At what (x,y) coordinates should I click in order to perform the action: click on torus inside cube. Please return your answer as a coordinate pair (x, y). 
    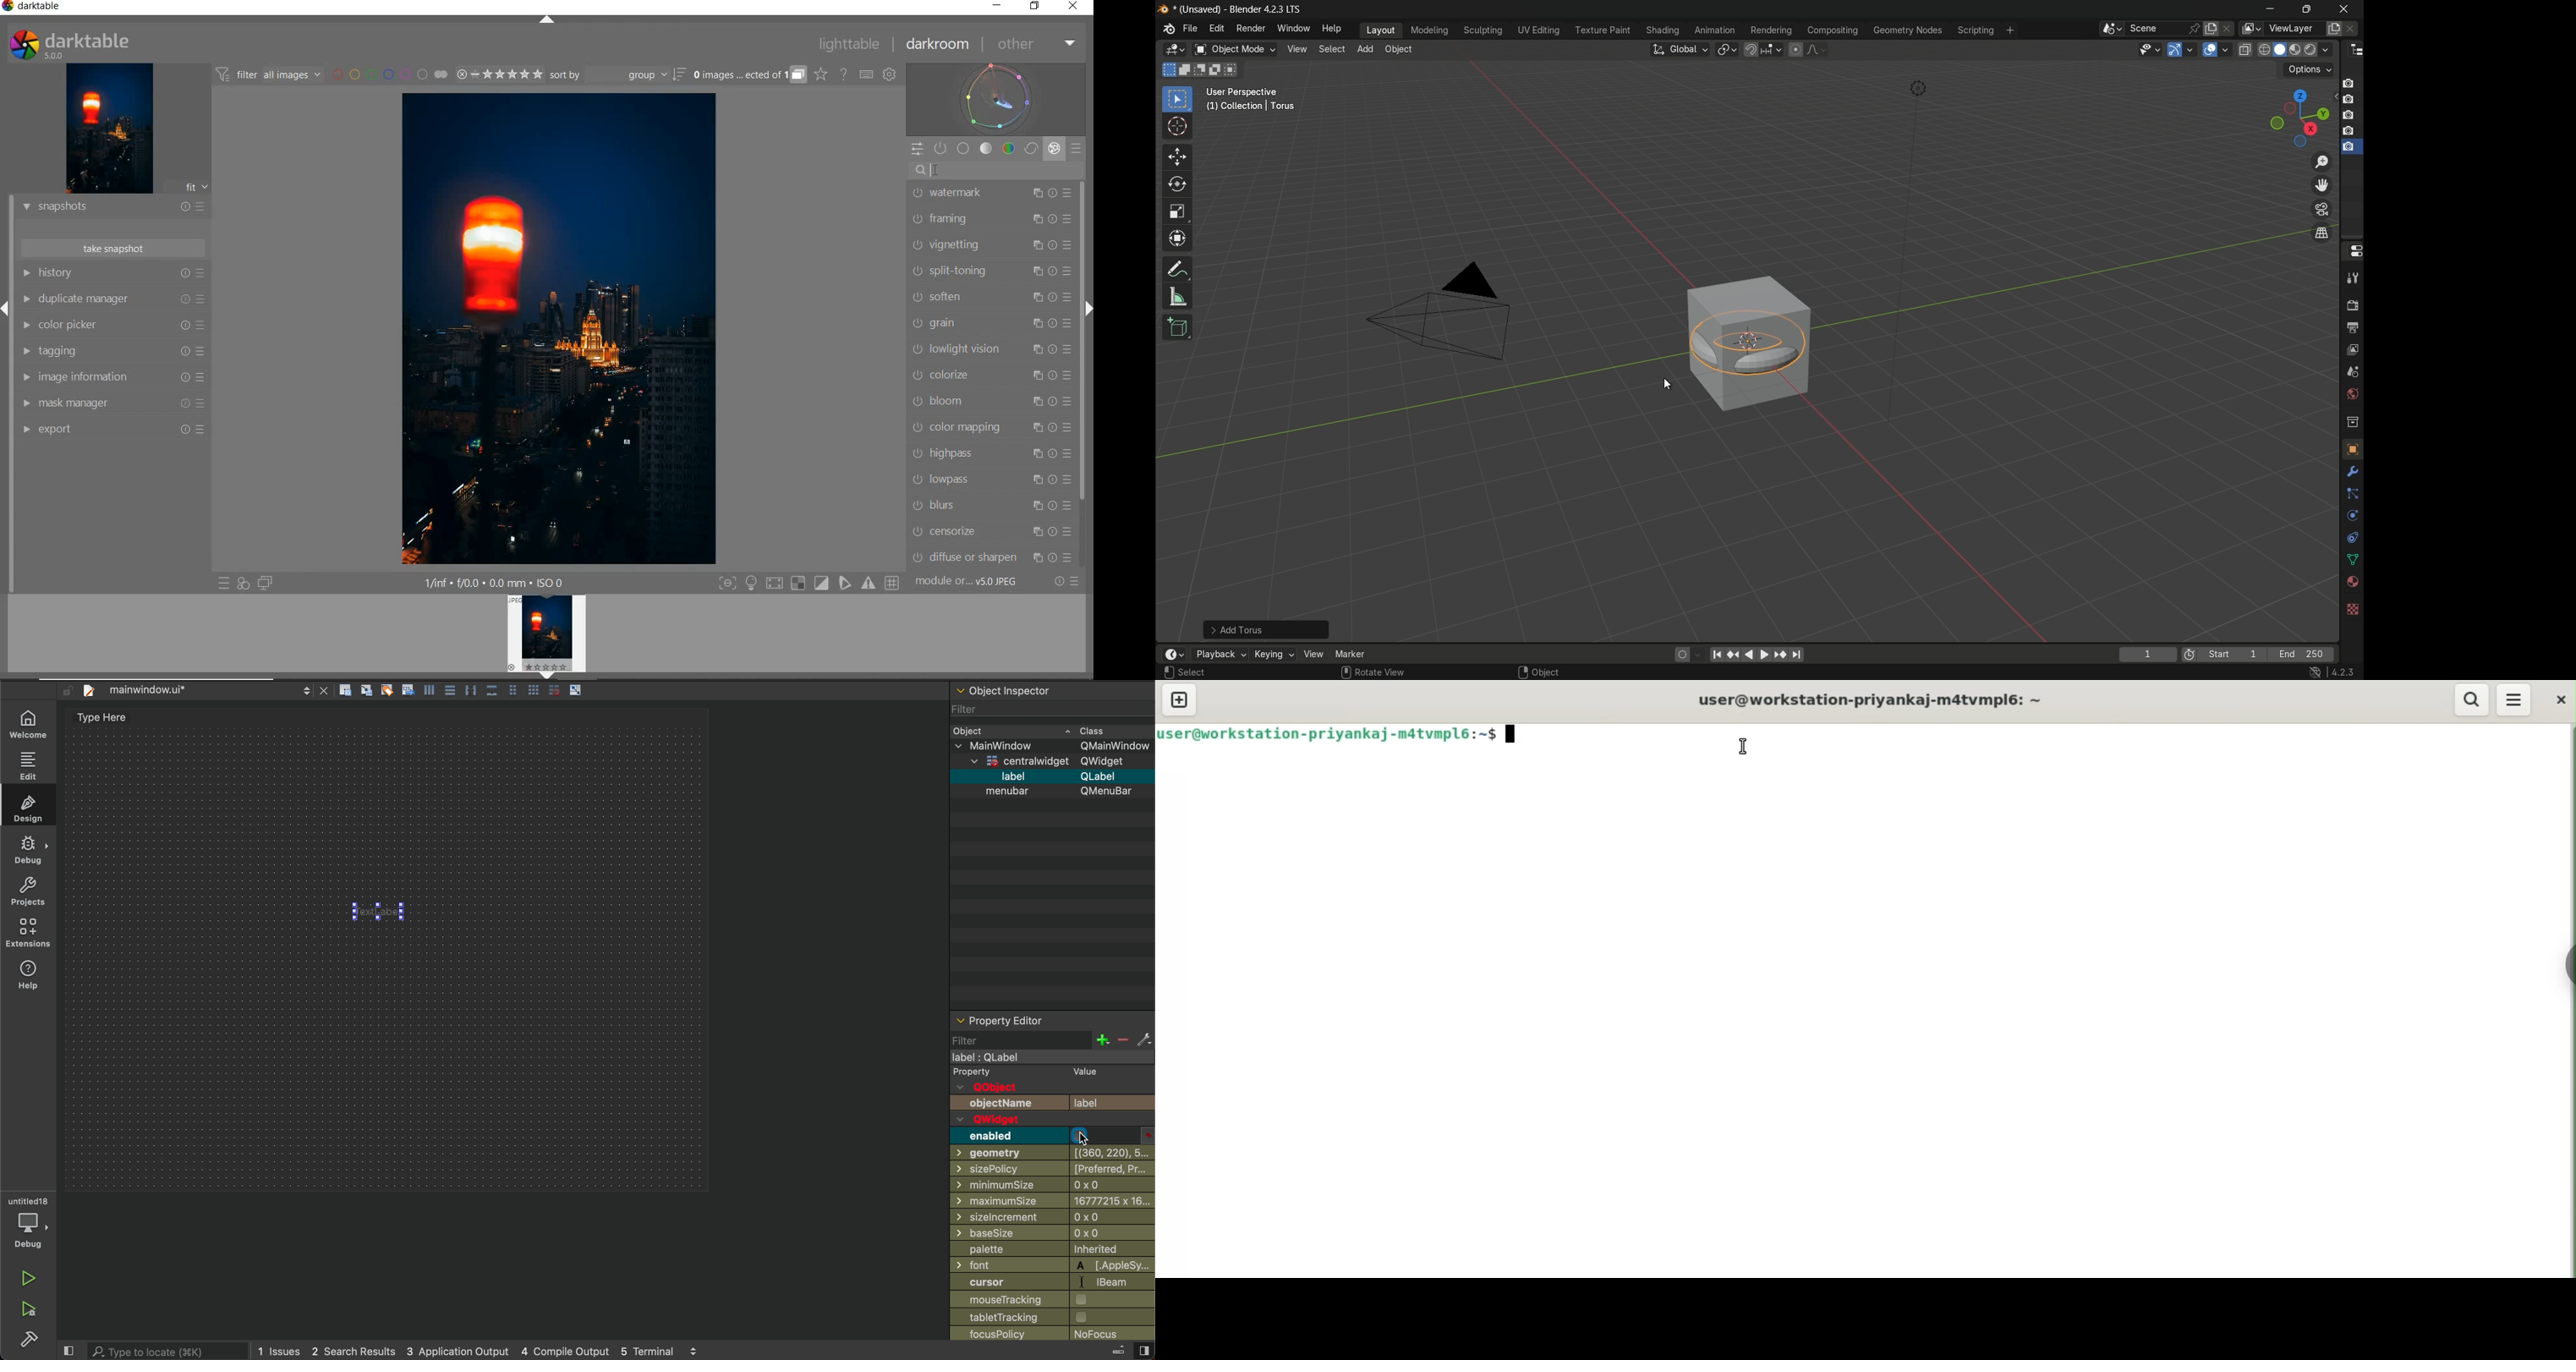
    Looking at the image, I should click on (1749, 340).